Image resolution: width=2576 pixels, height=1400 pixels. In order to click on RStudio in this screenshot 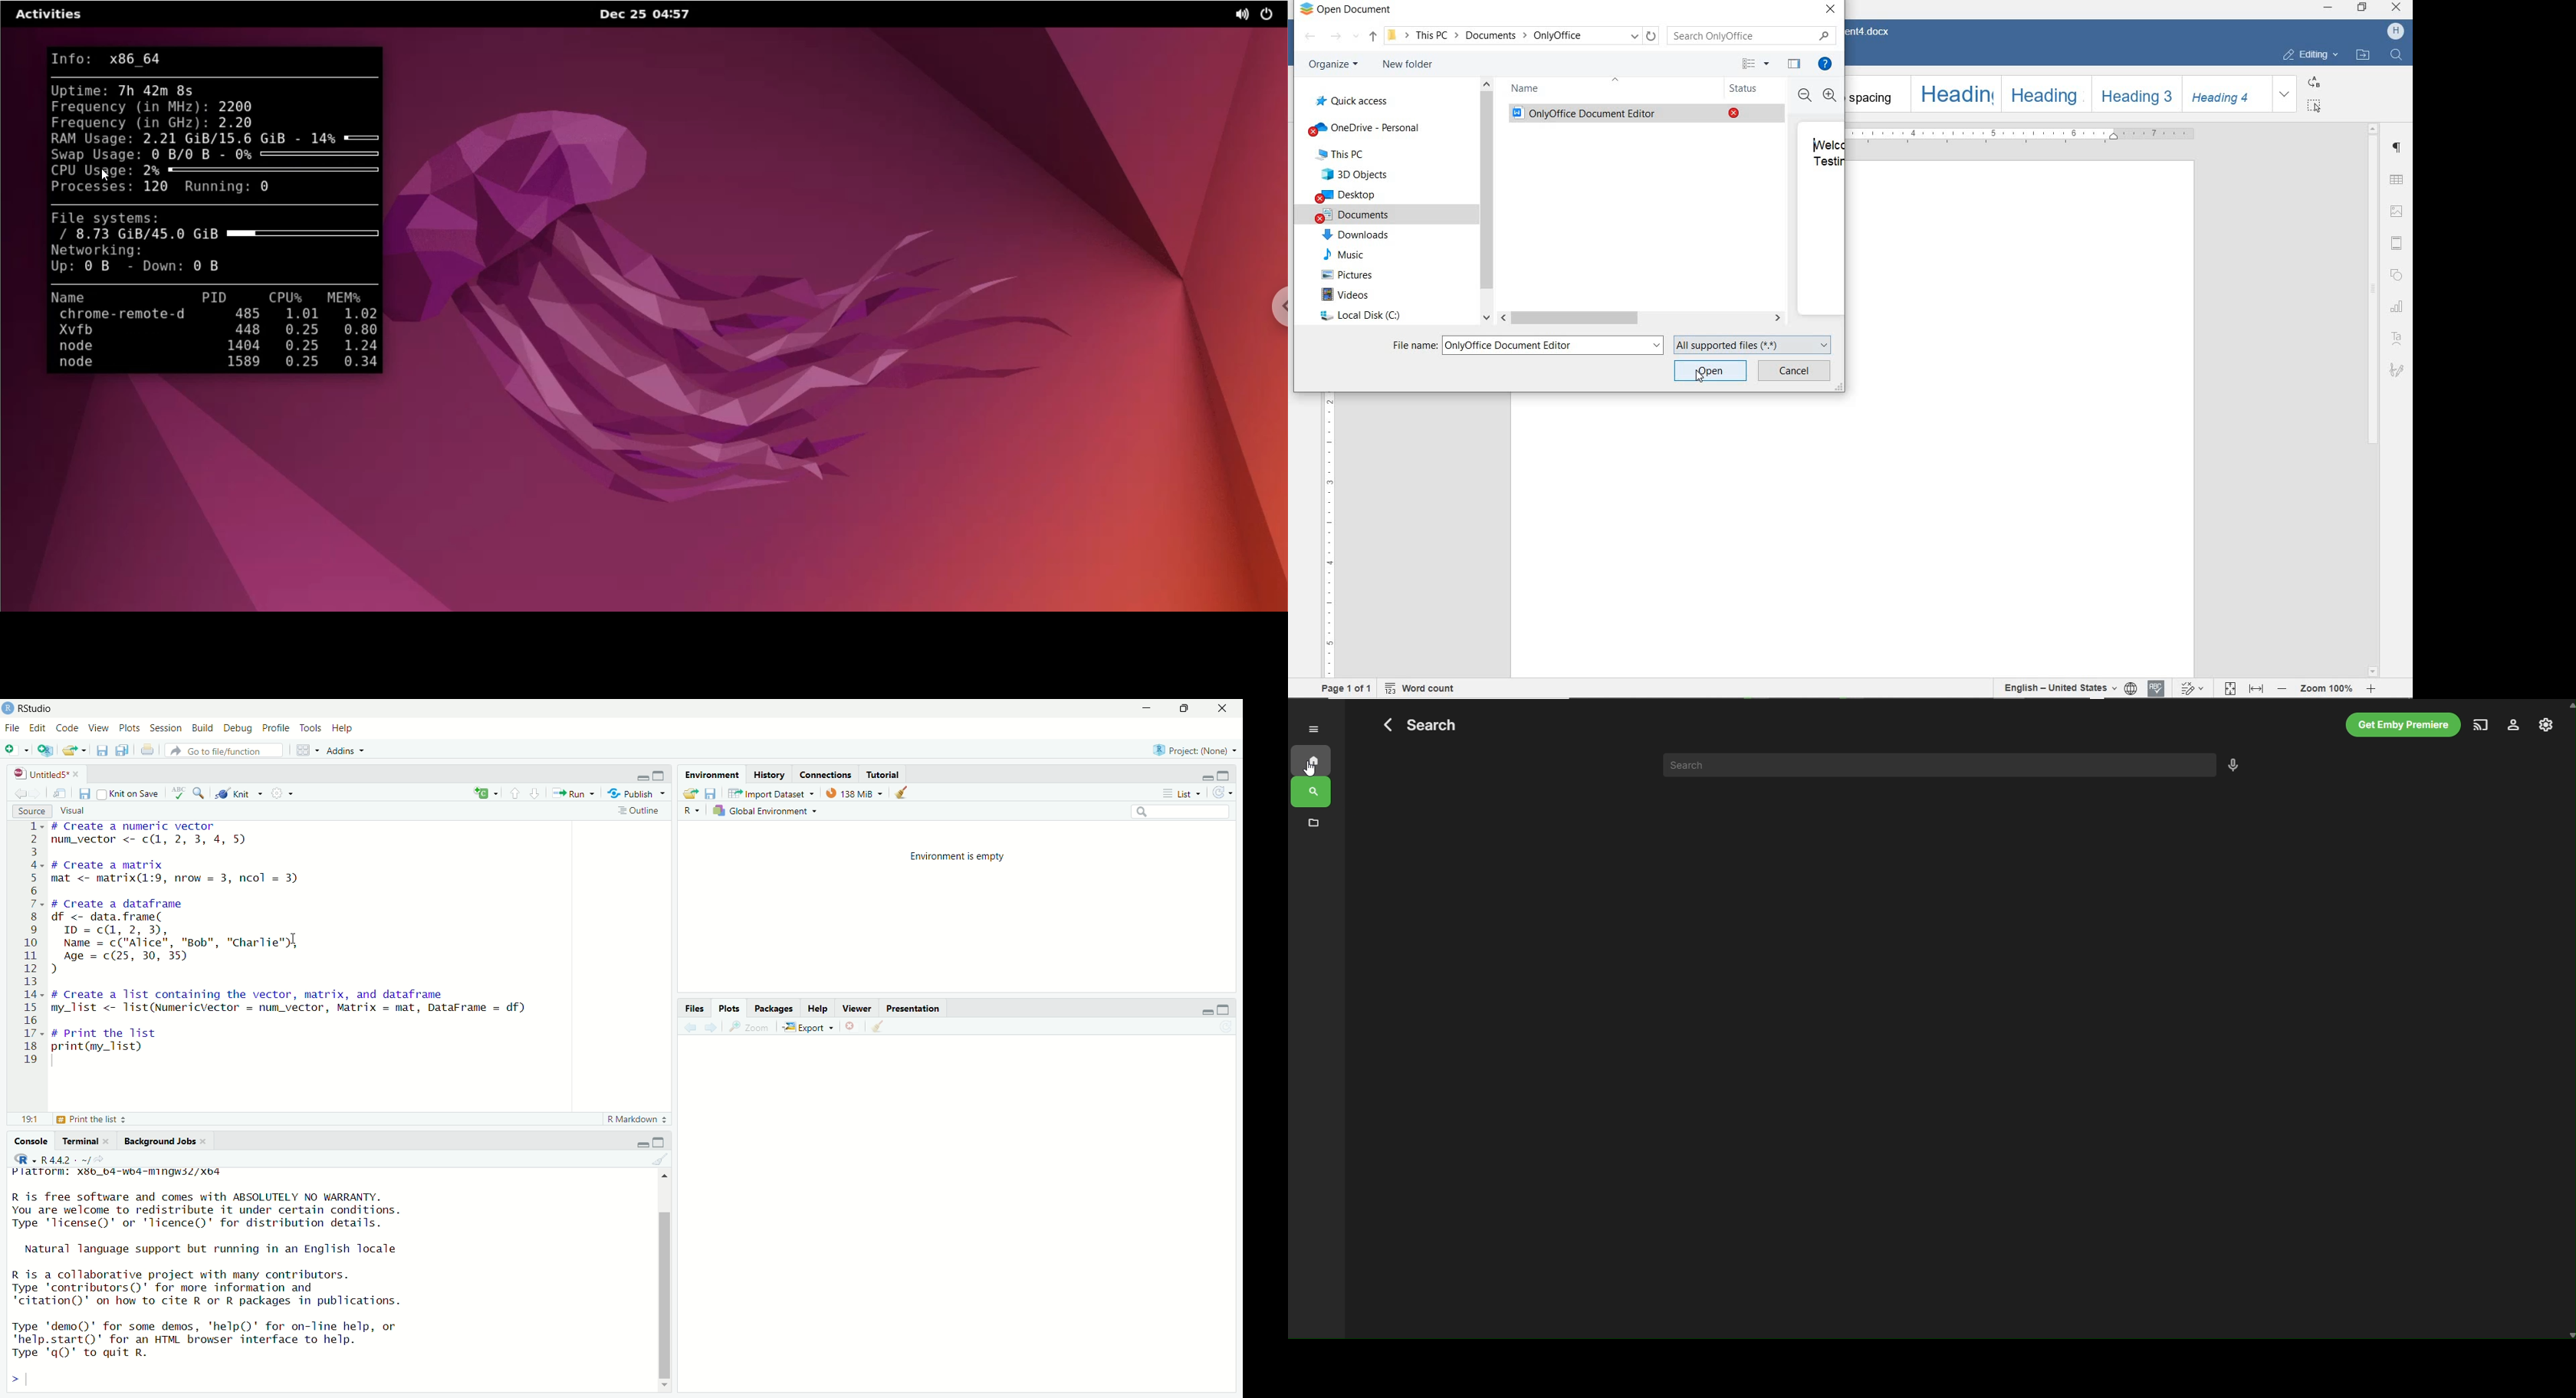, I will do `click(37, 708)`.